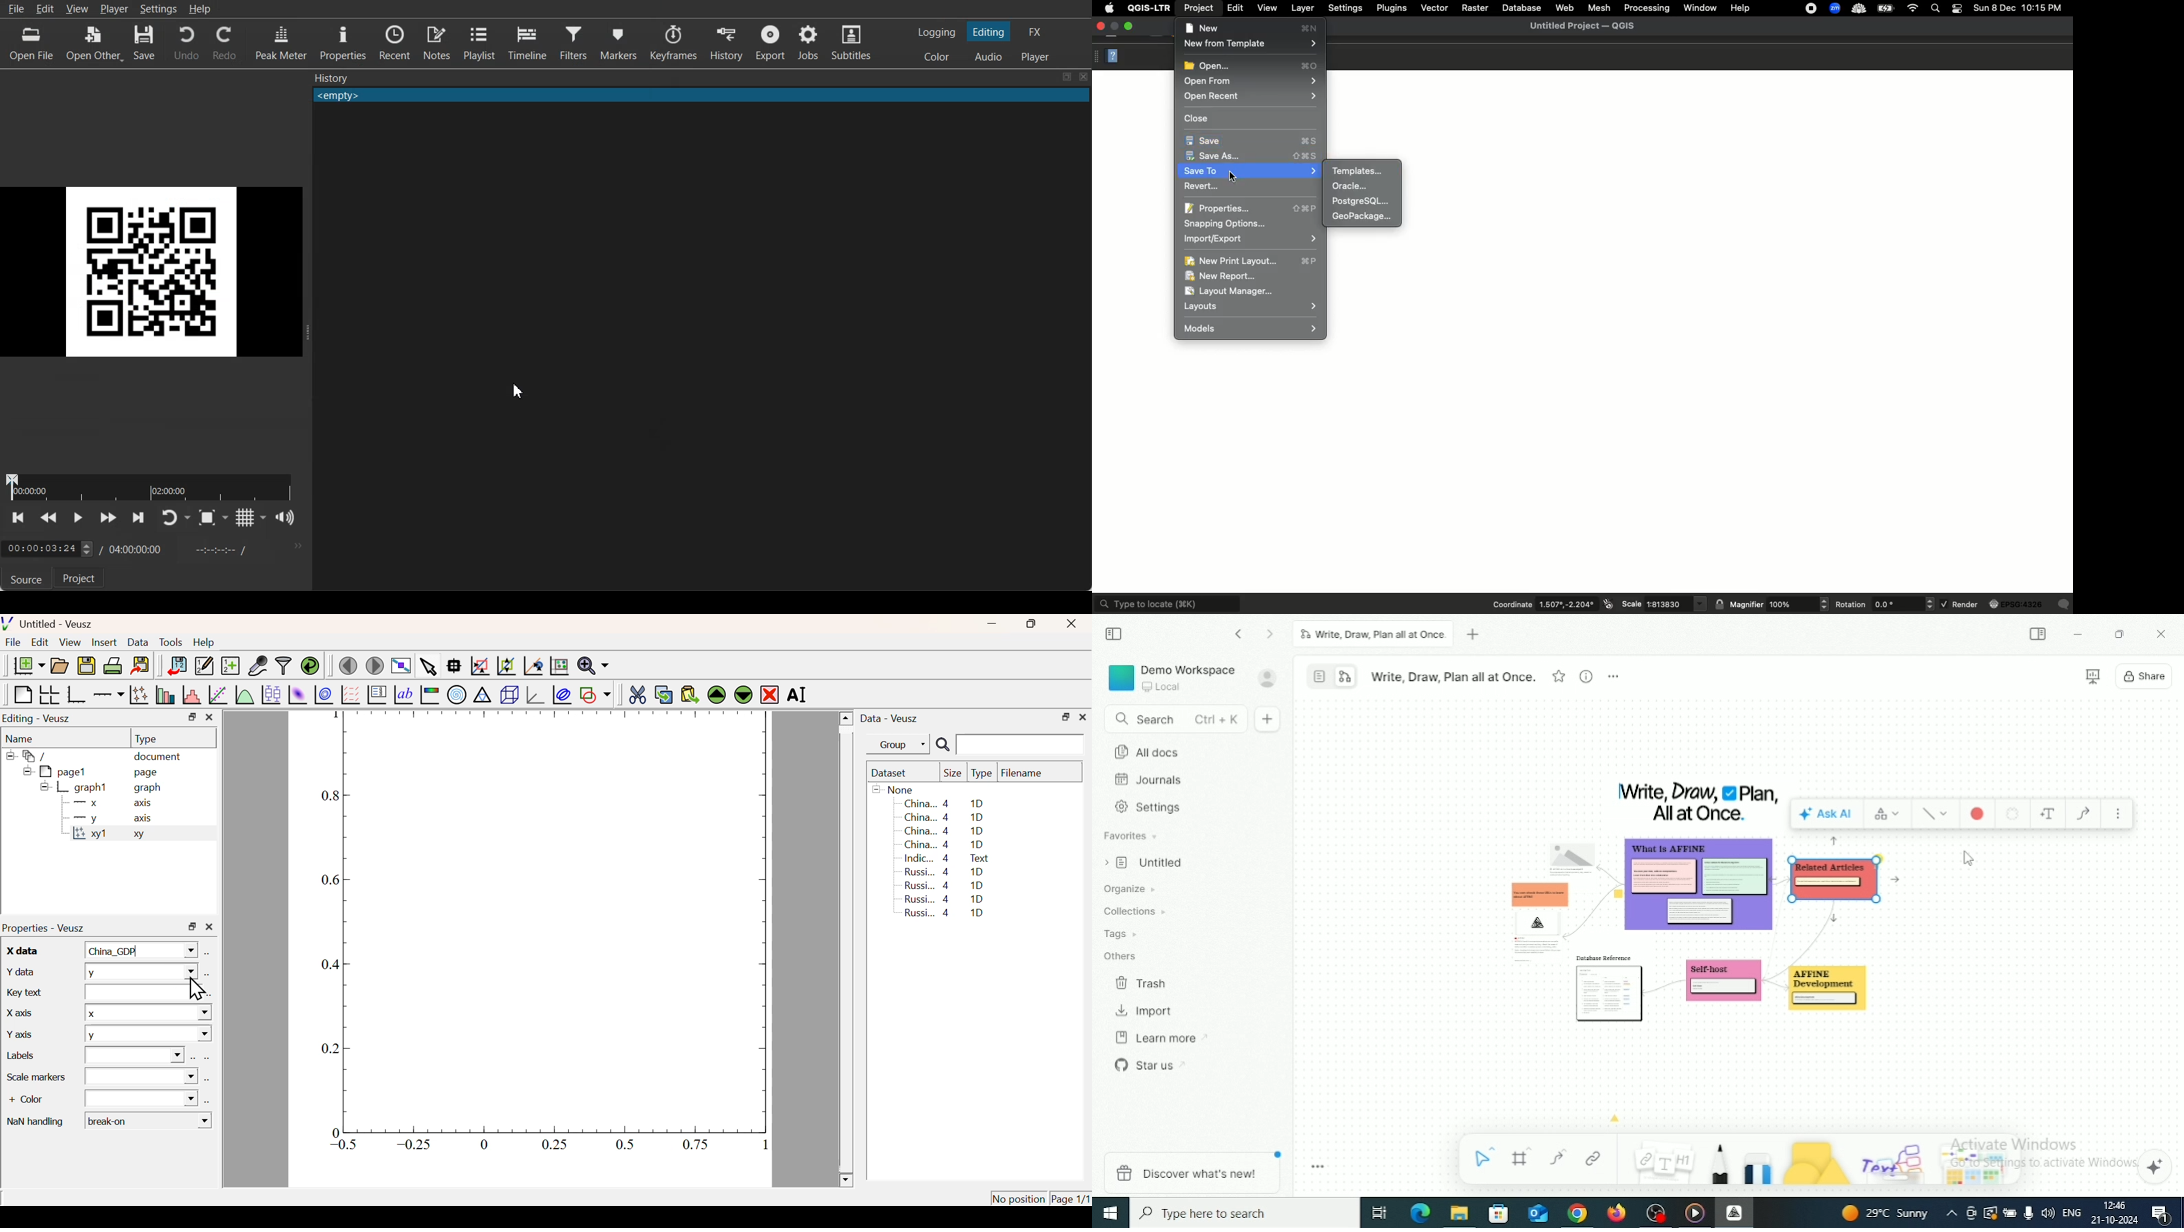 The image size is (2184, 1232). I want to click on Show volume control, so click(285, 518).